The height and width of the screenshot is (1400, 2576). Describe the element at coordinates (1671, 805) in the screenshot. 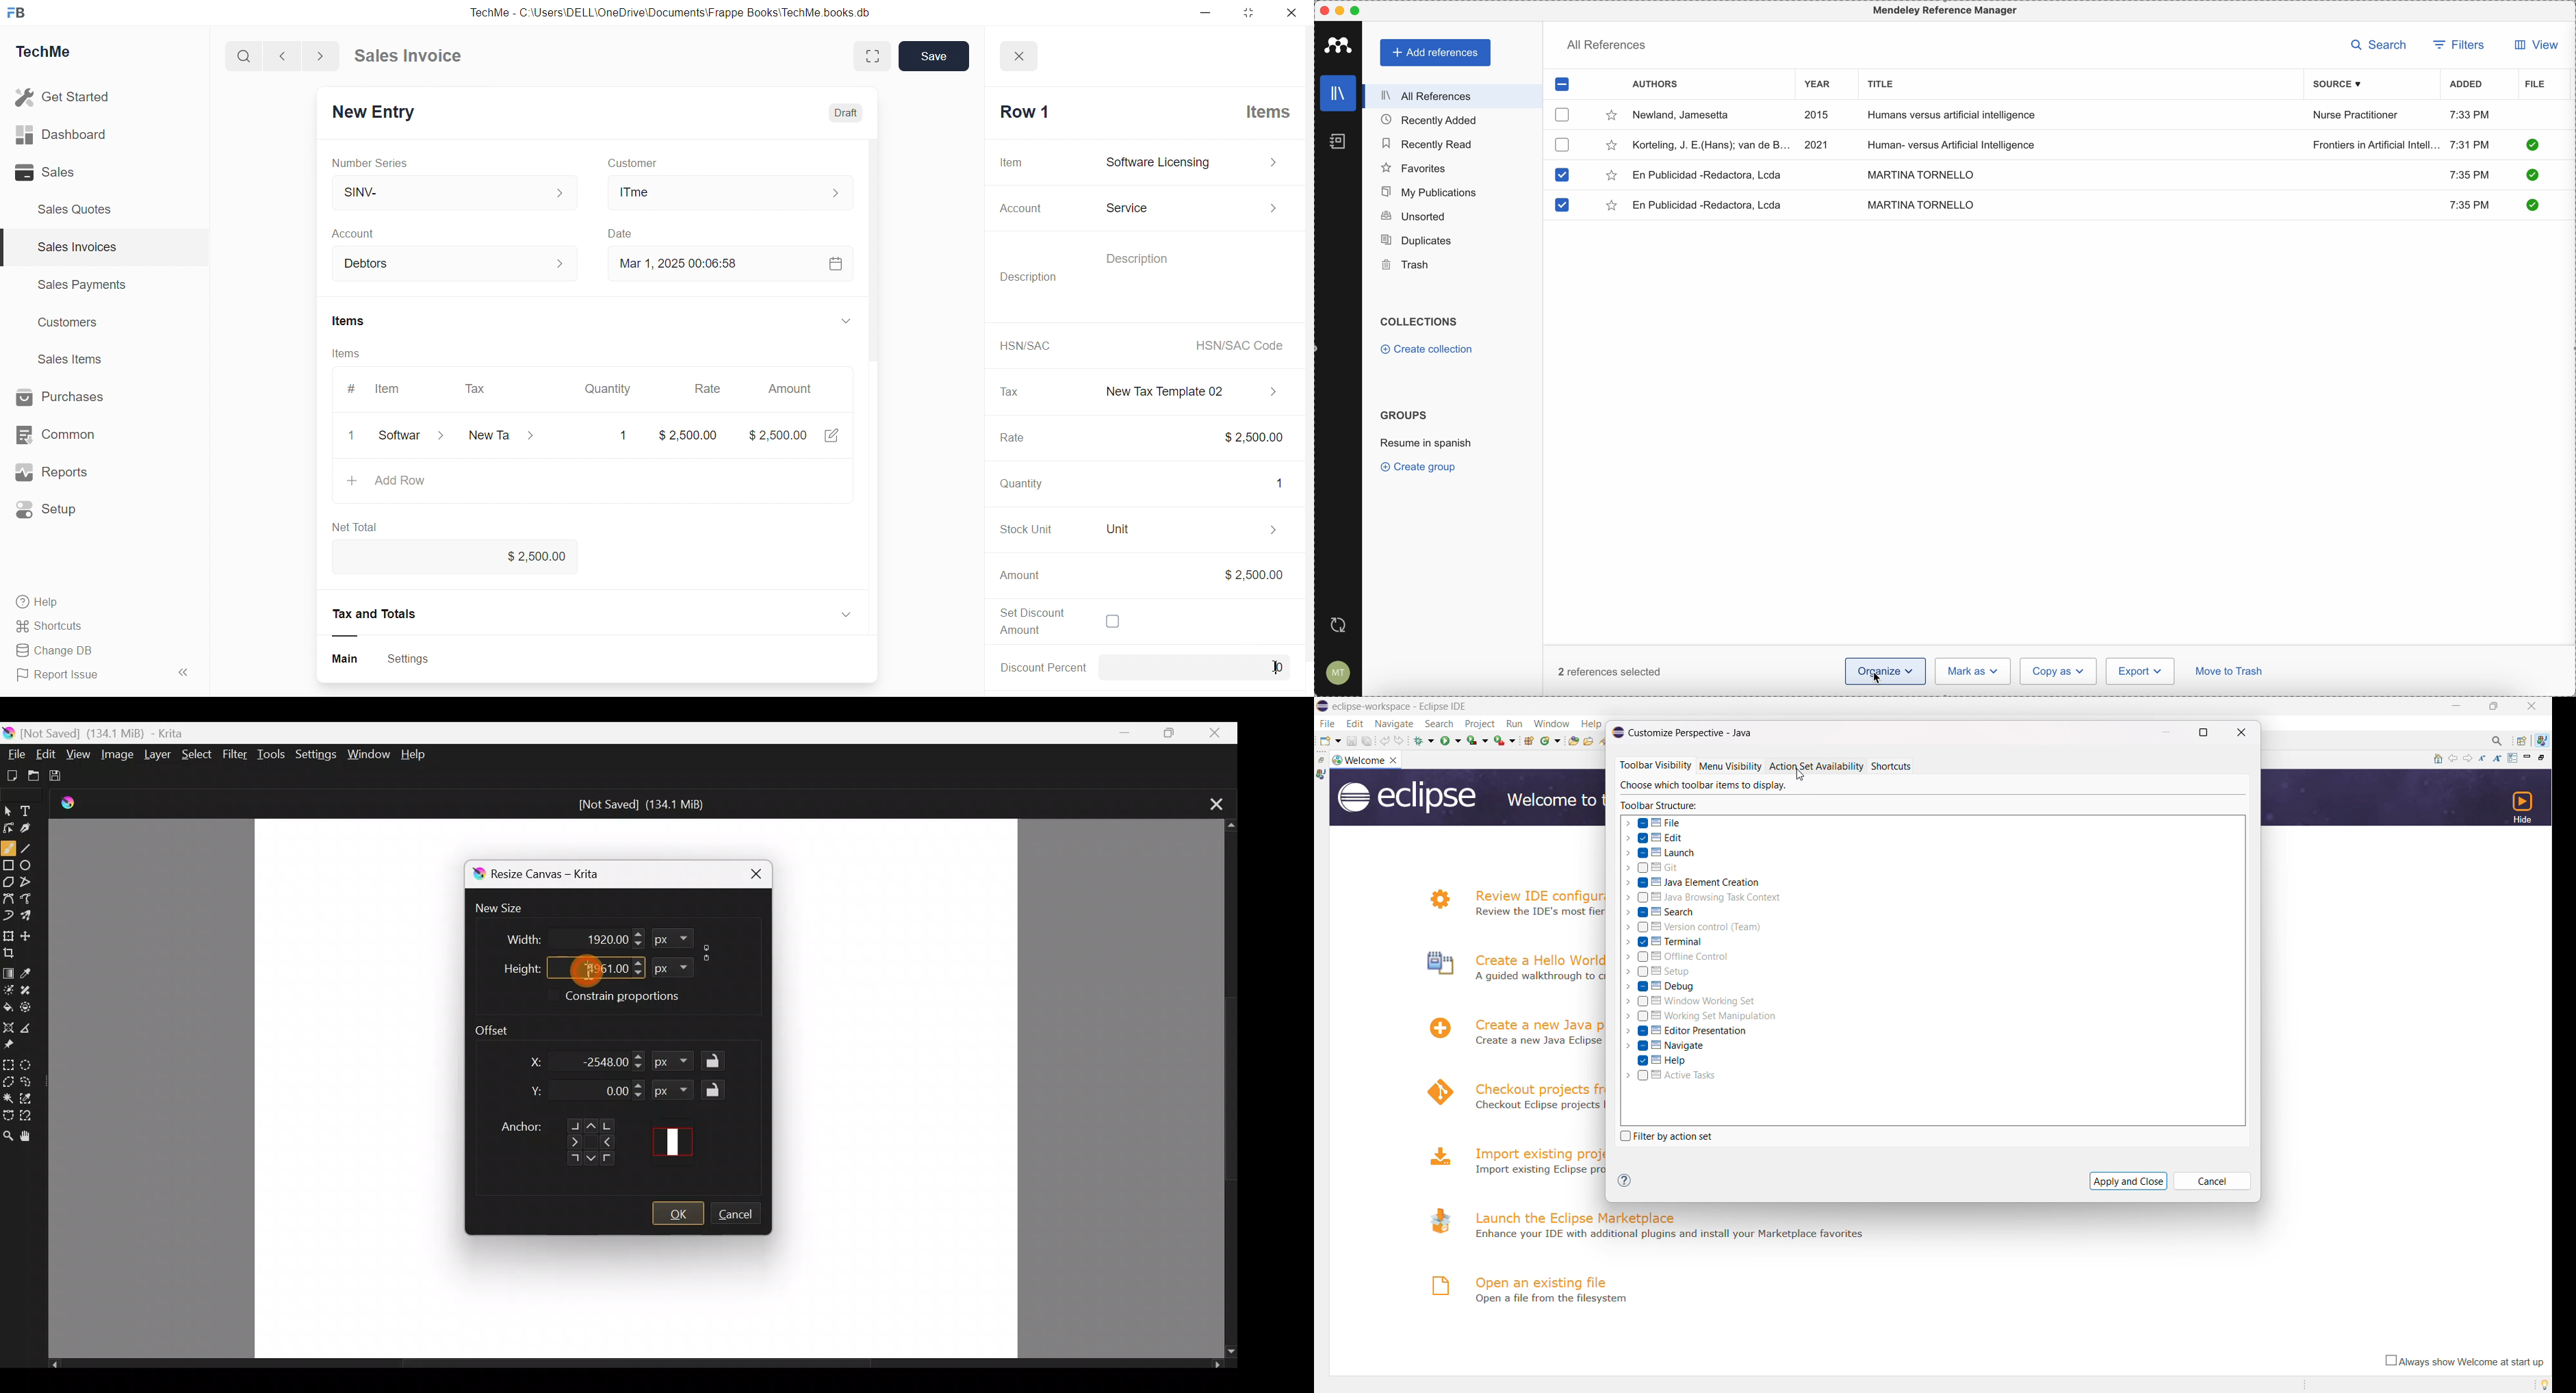

I see `Toolbar Structure:` at that location.